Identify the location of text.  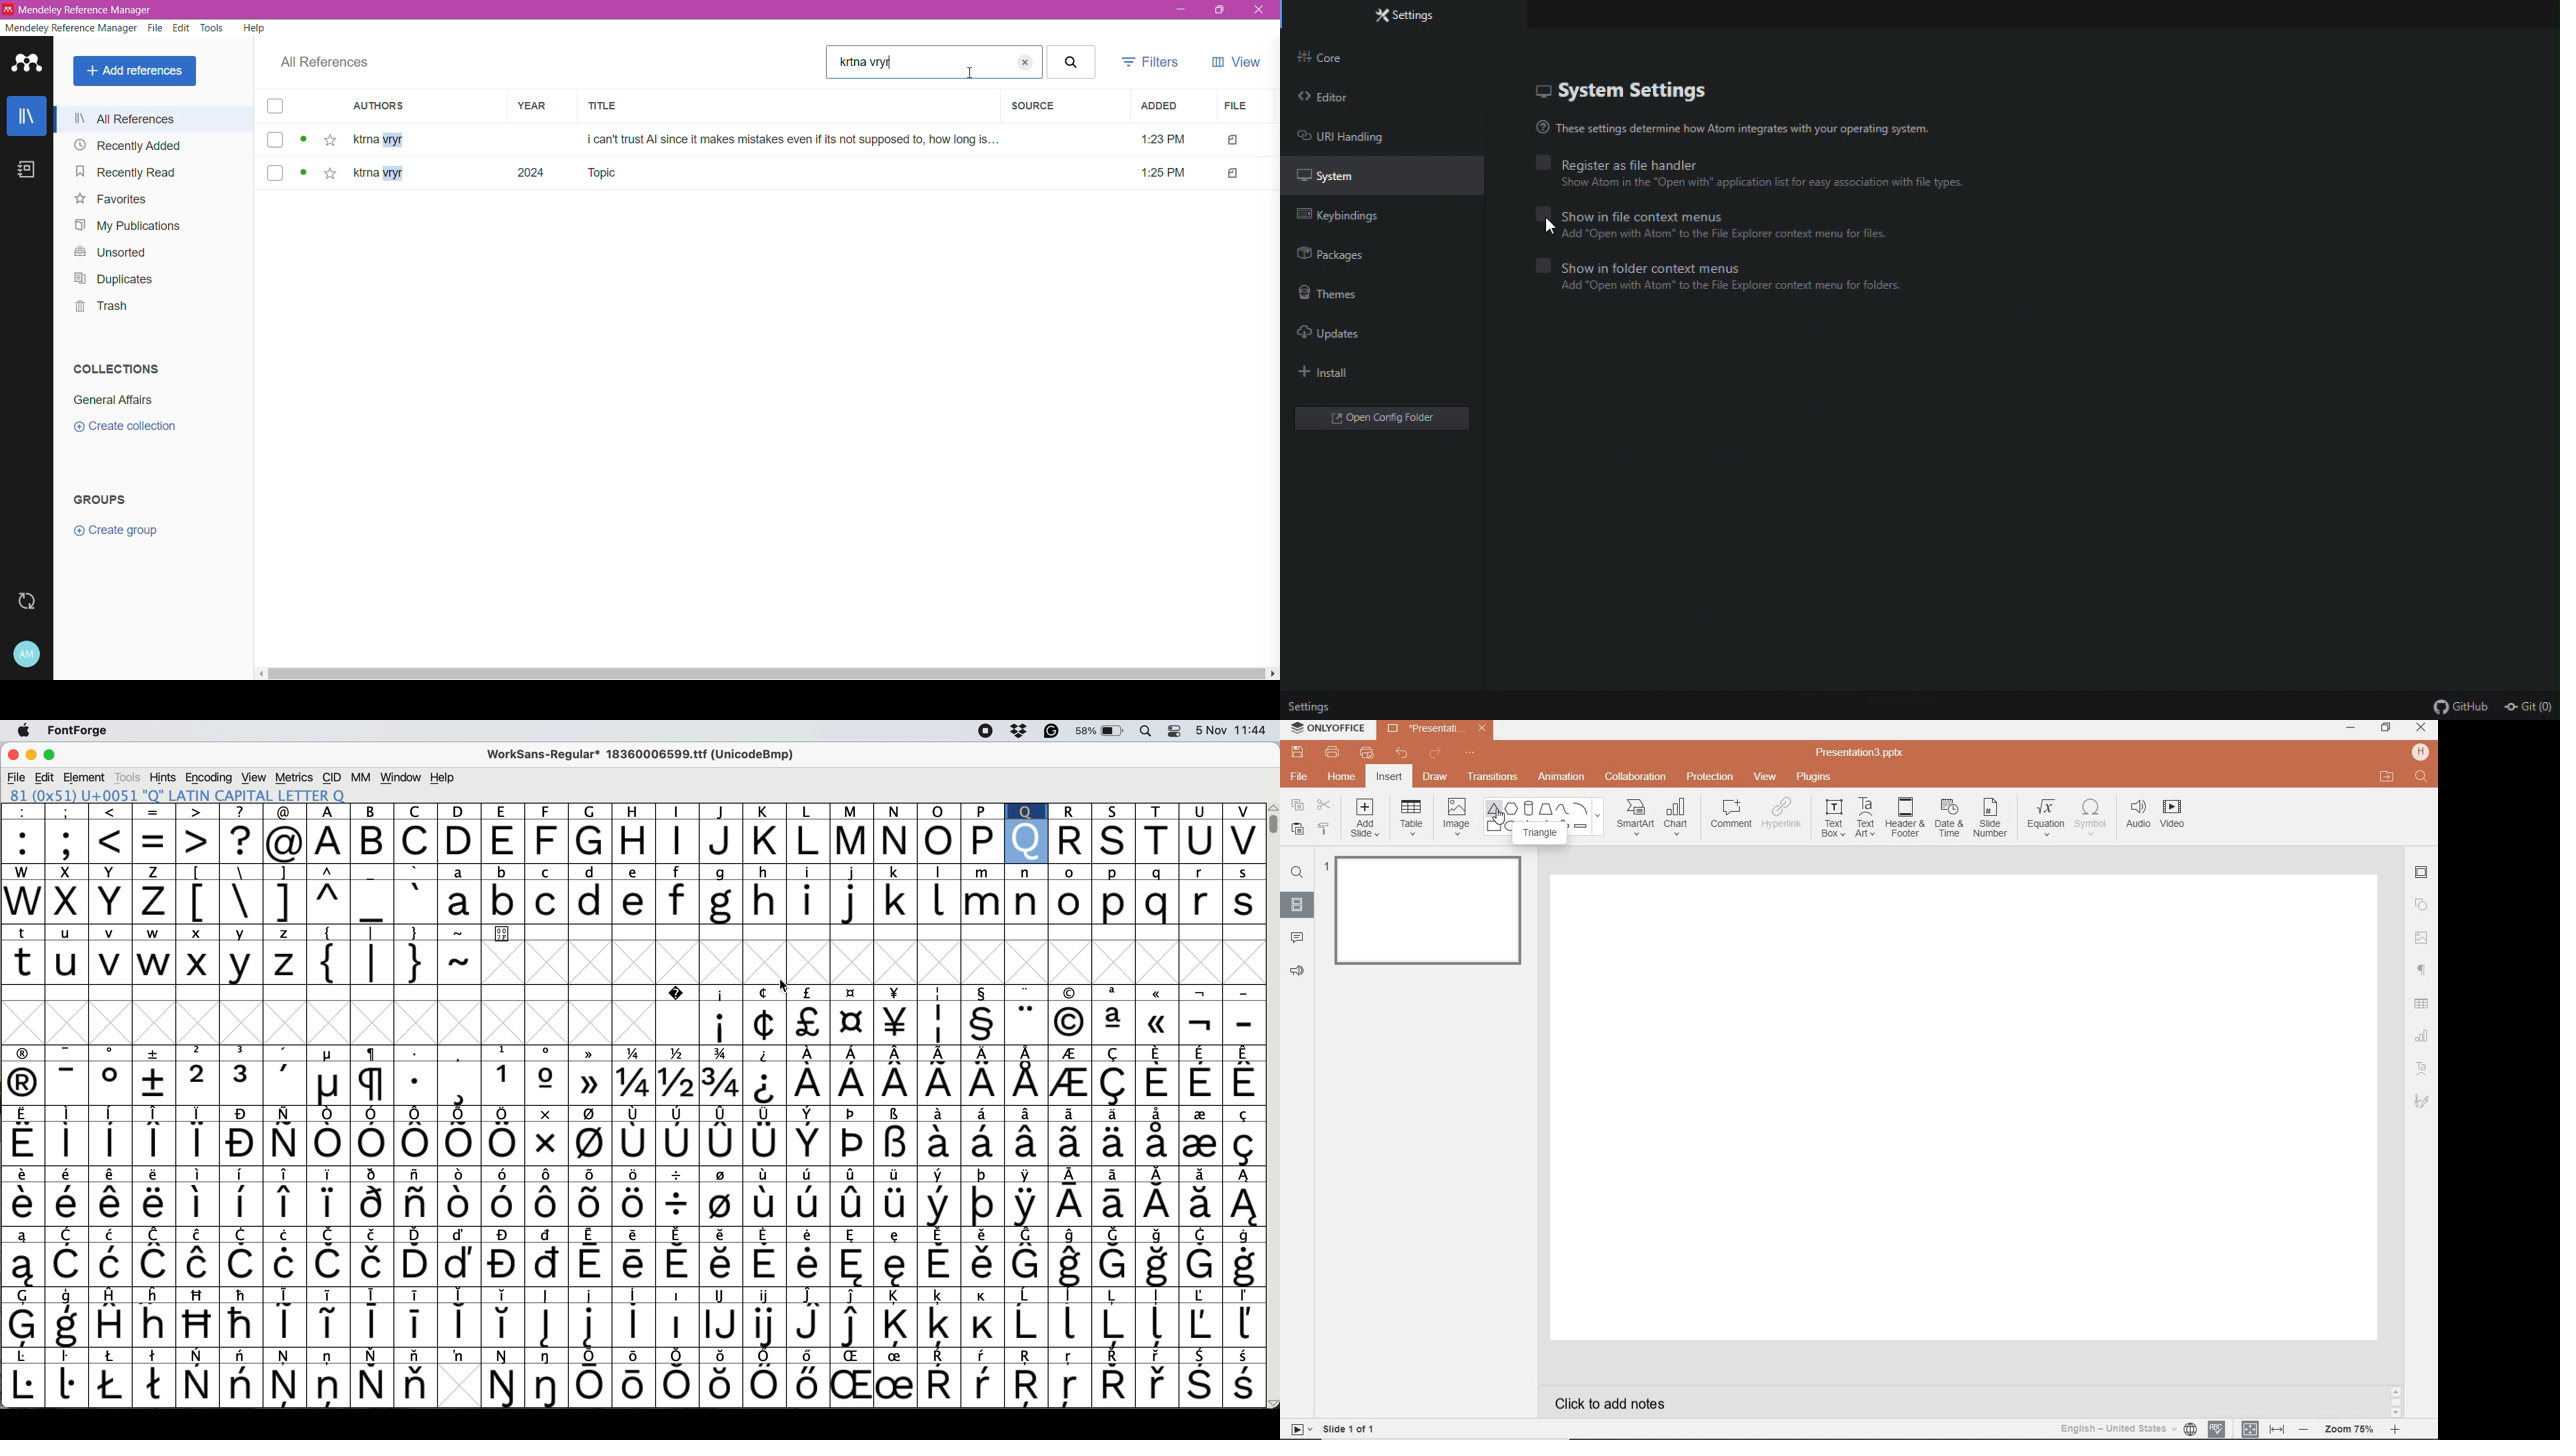
(640, 870).